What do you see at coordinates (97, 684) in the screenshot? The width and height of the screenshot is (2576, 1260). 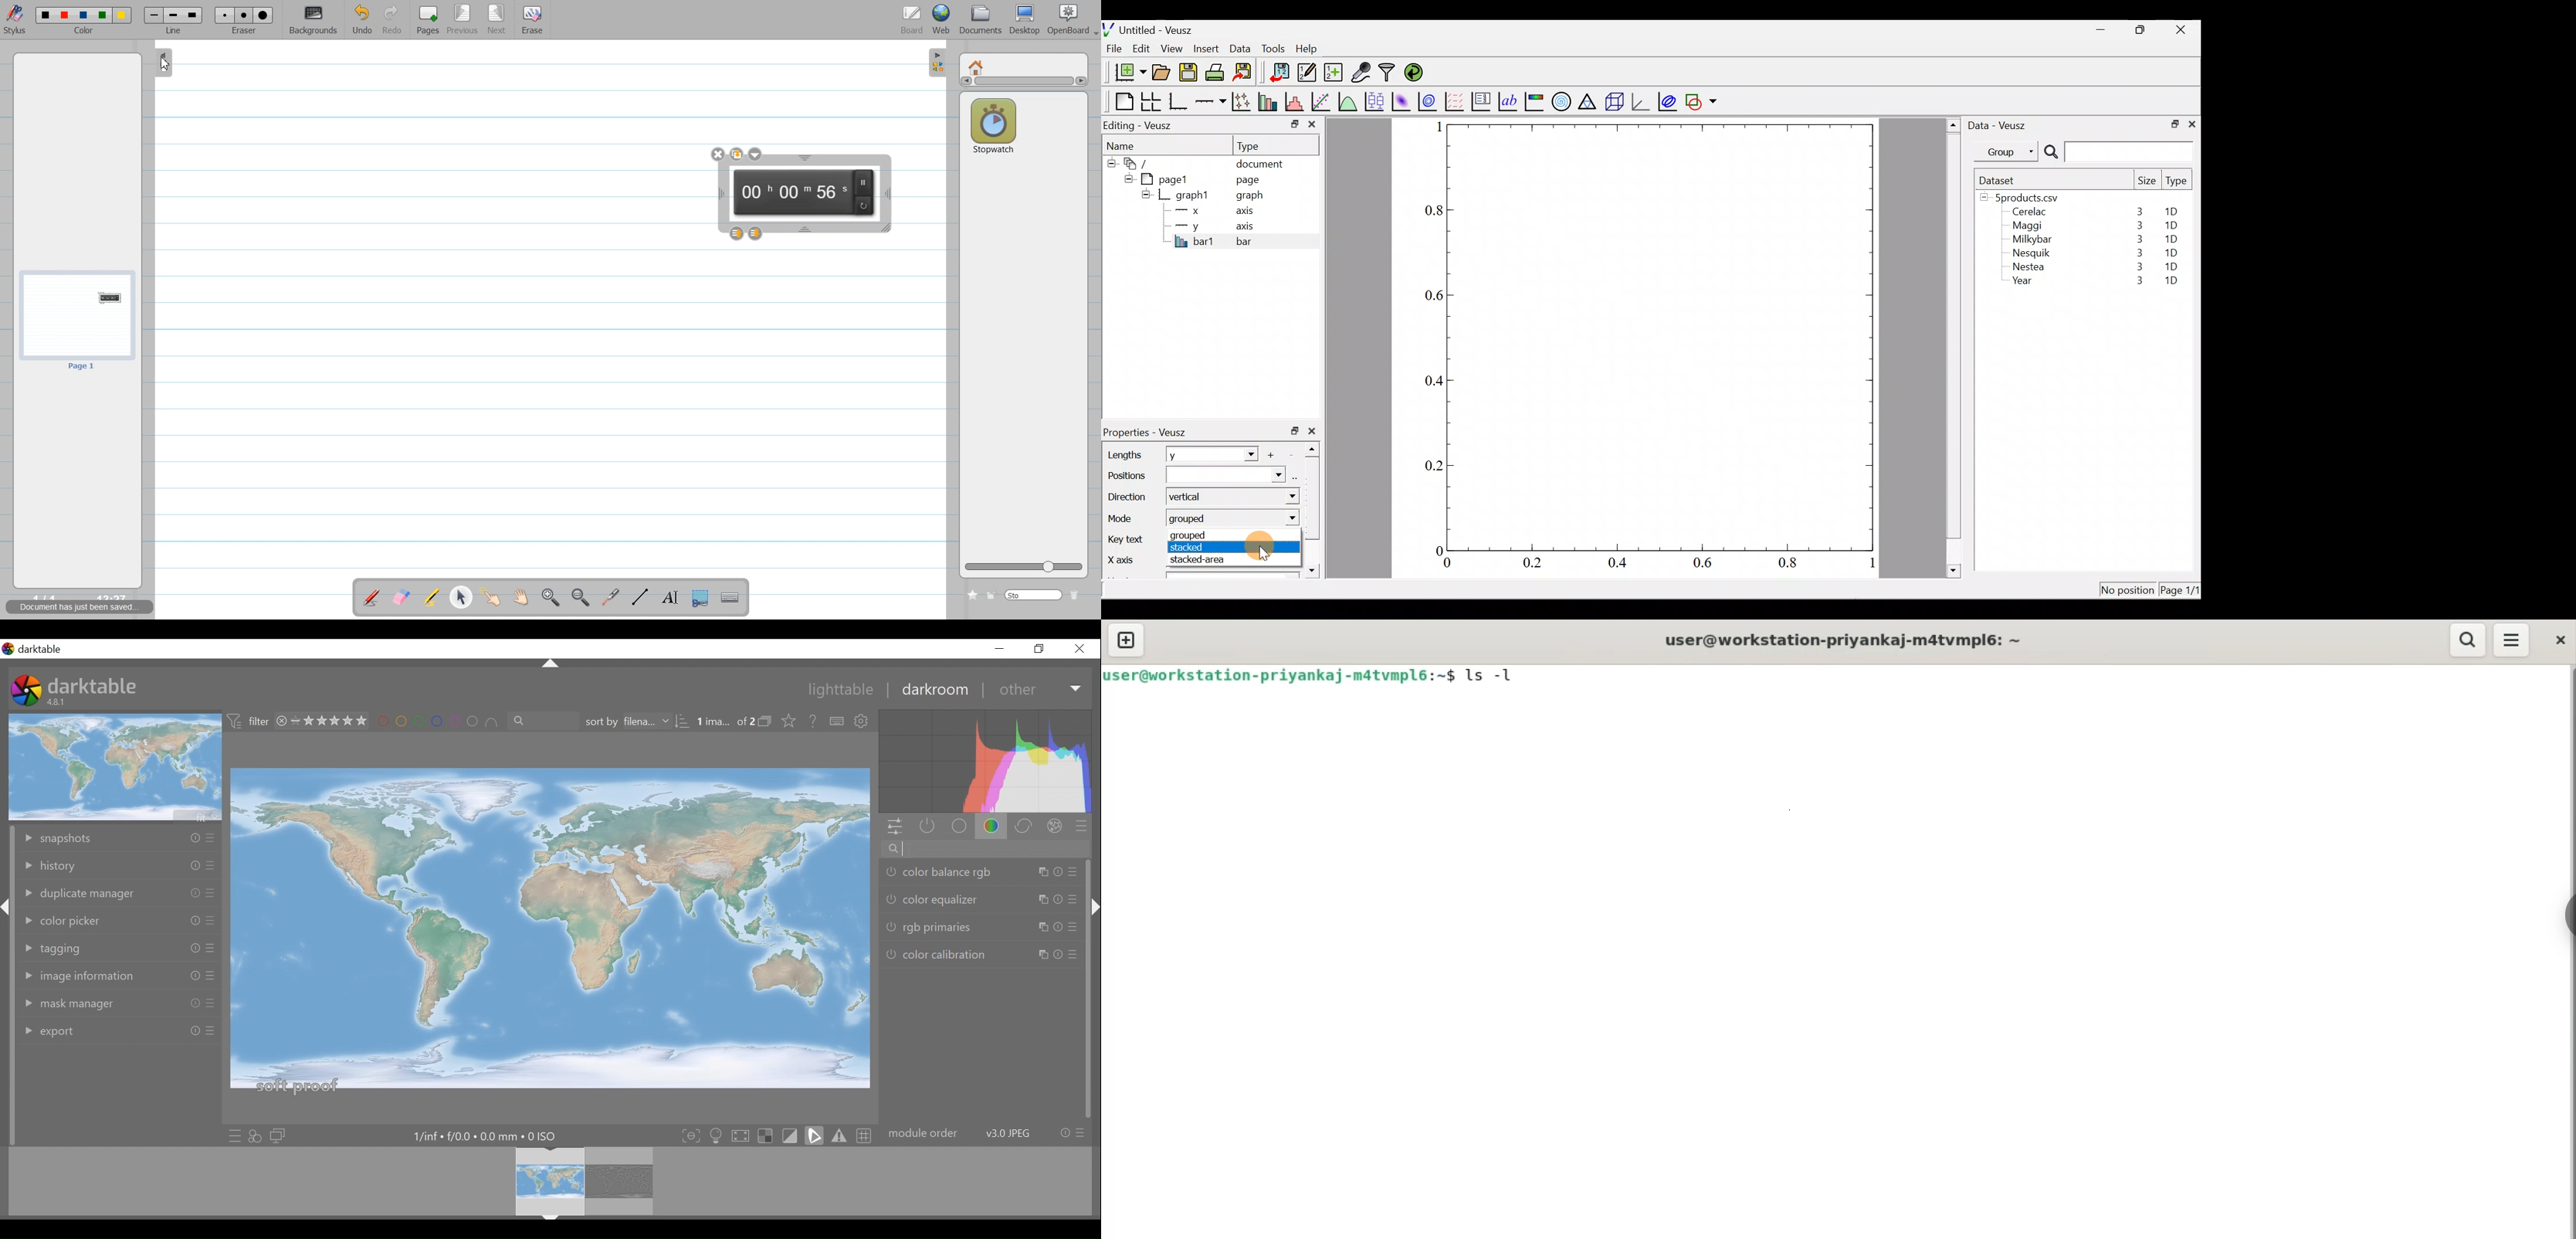 I see `darktable` at bounding box center [97, 684].